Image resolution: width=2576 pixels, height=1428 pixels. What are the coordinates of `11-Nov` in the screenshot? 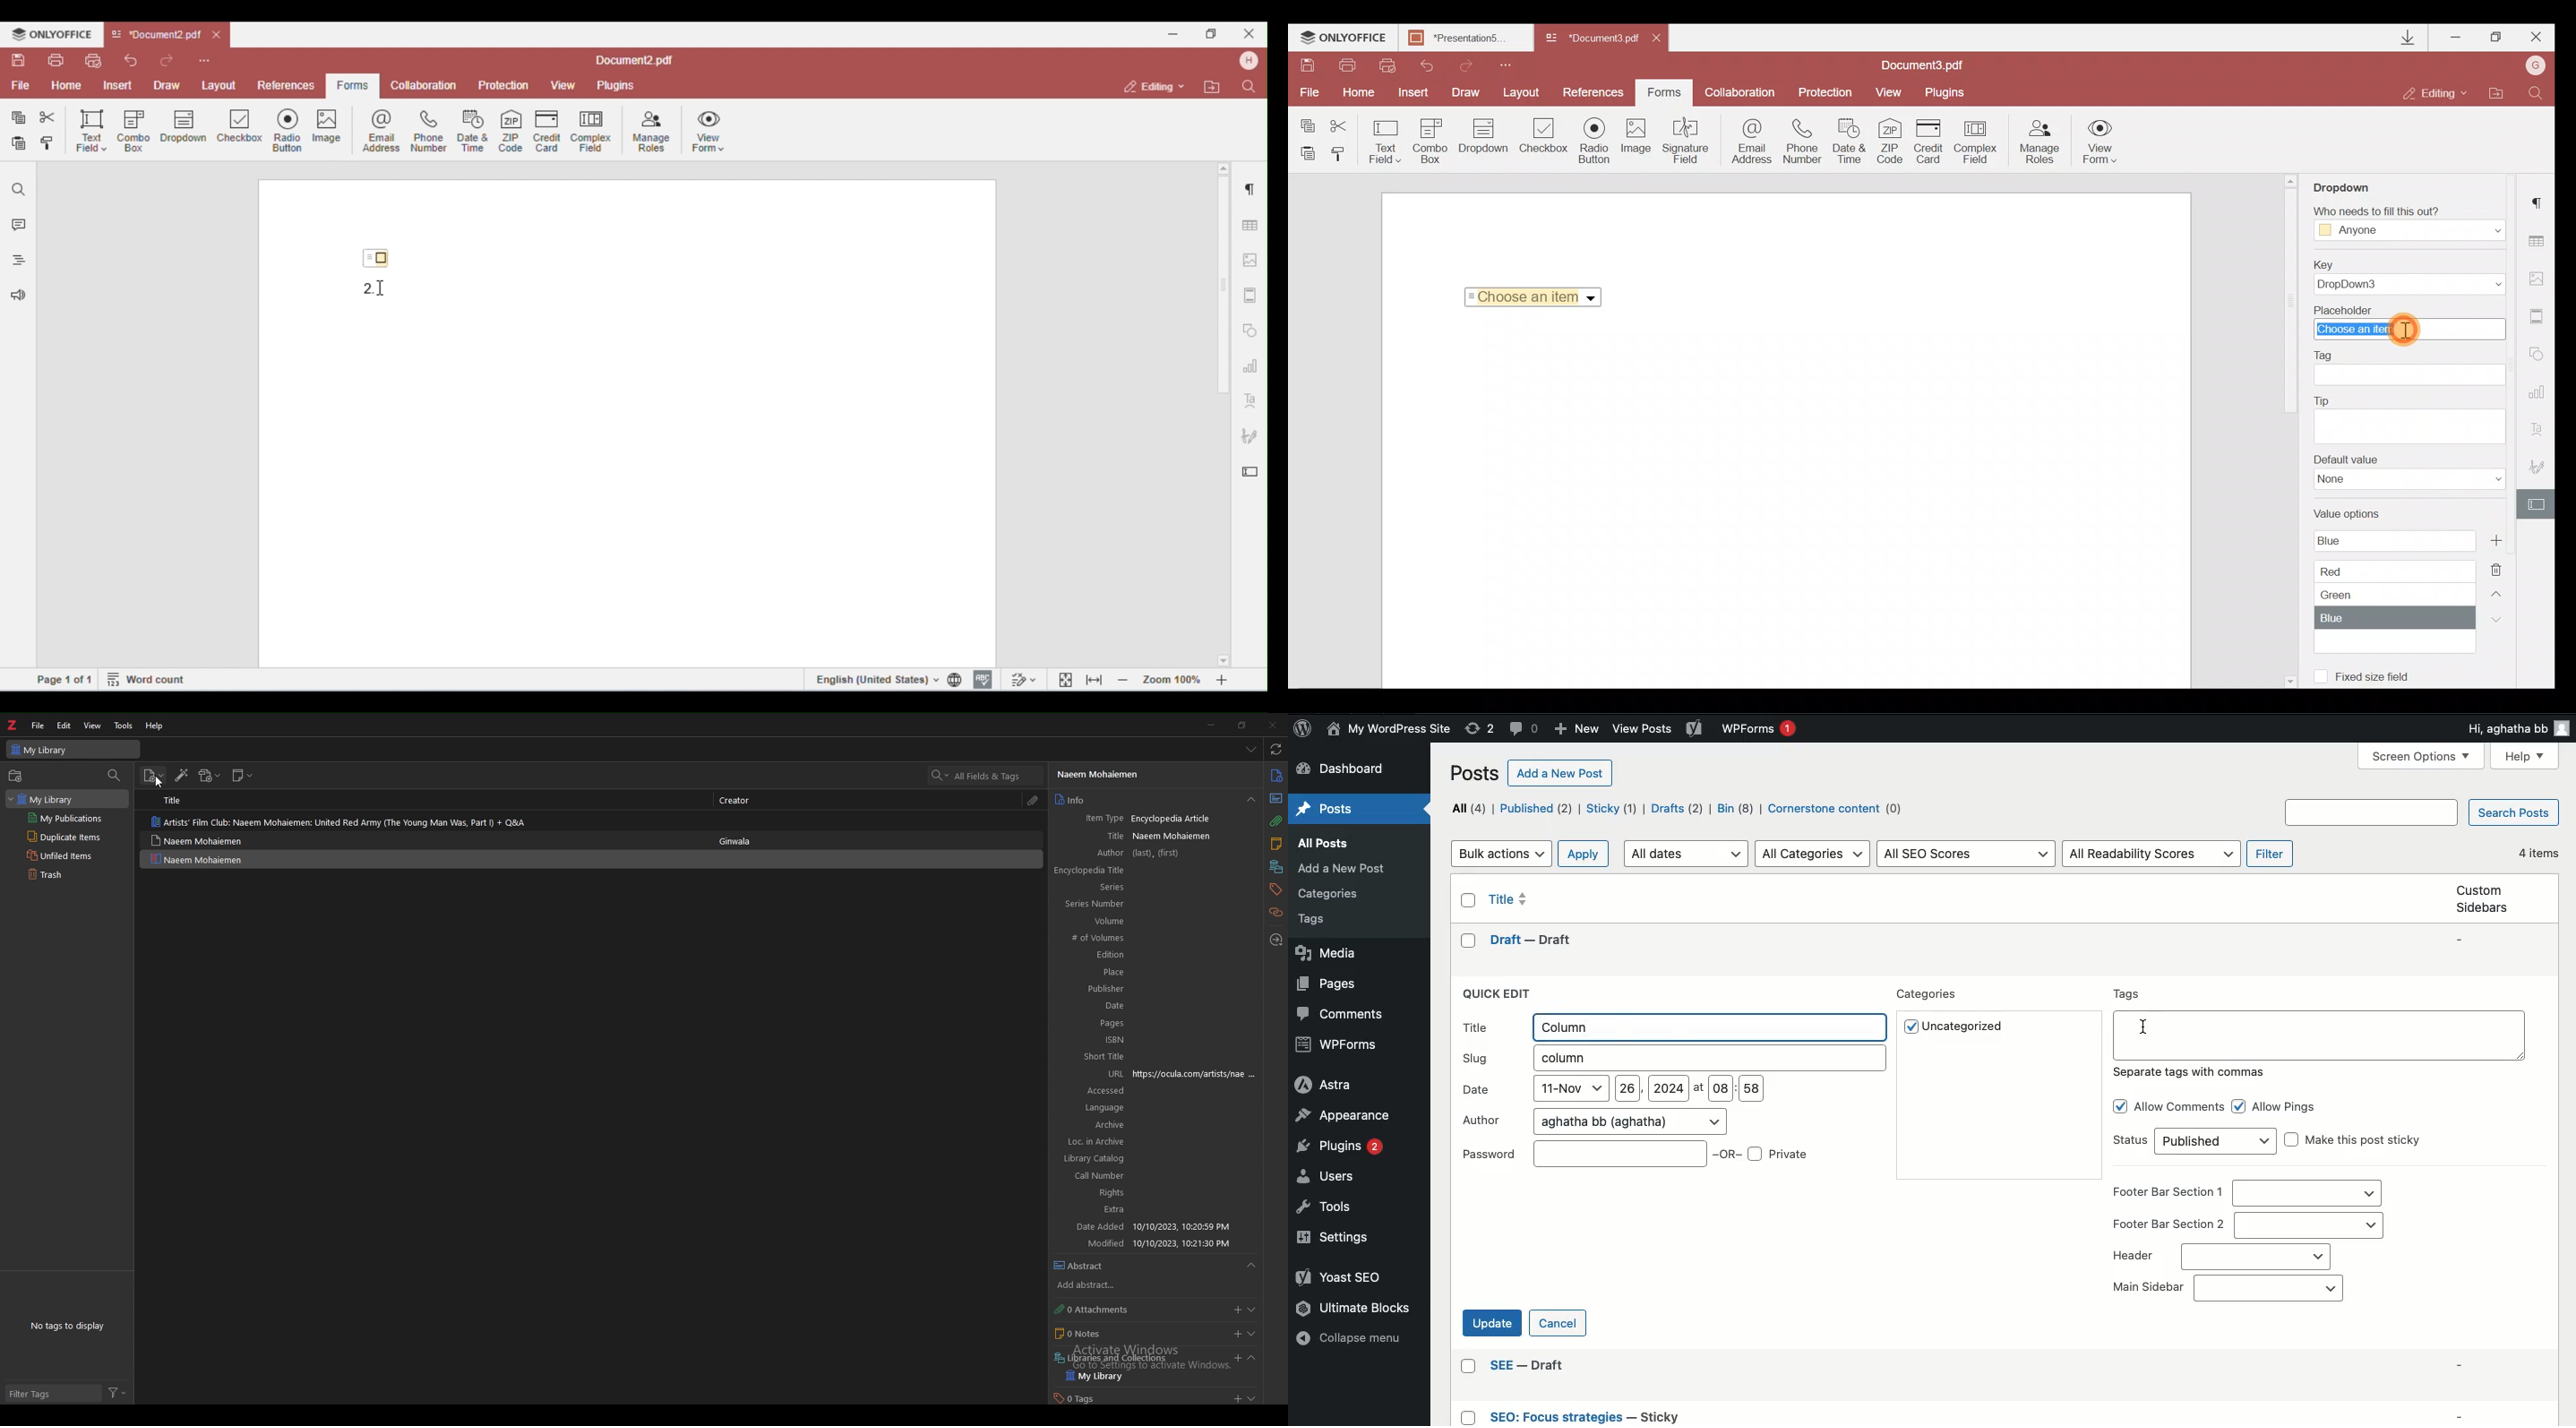 It's located at (1572, 1088).